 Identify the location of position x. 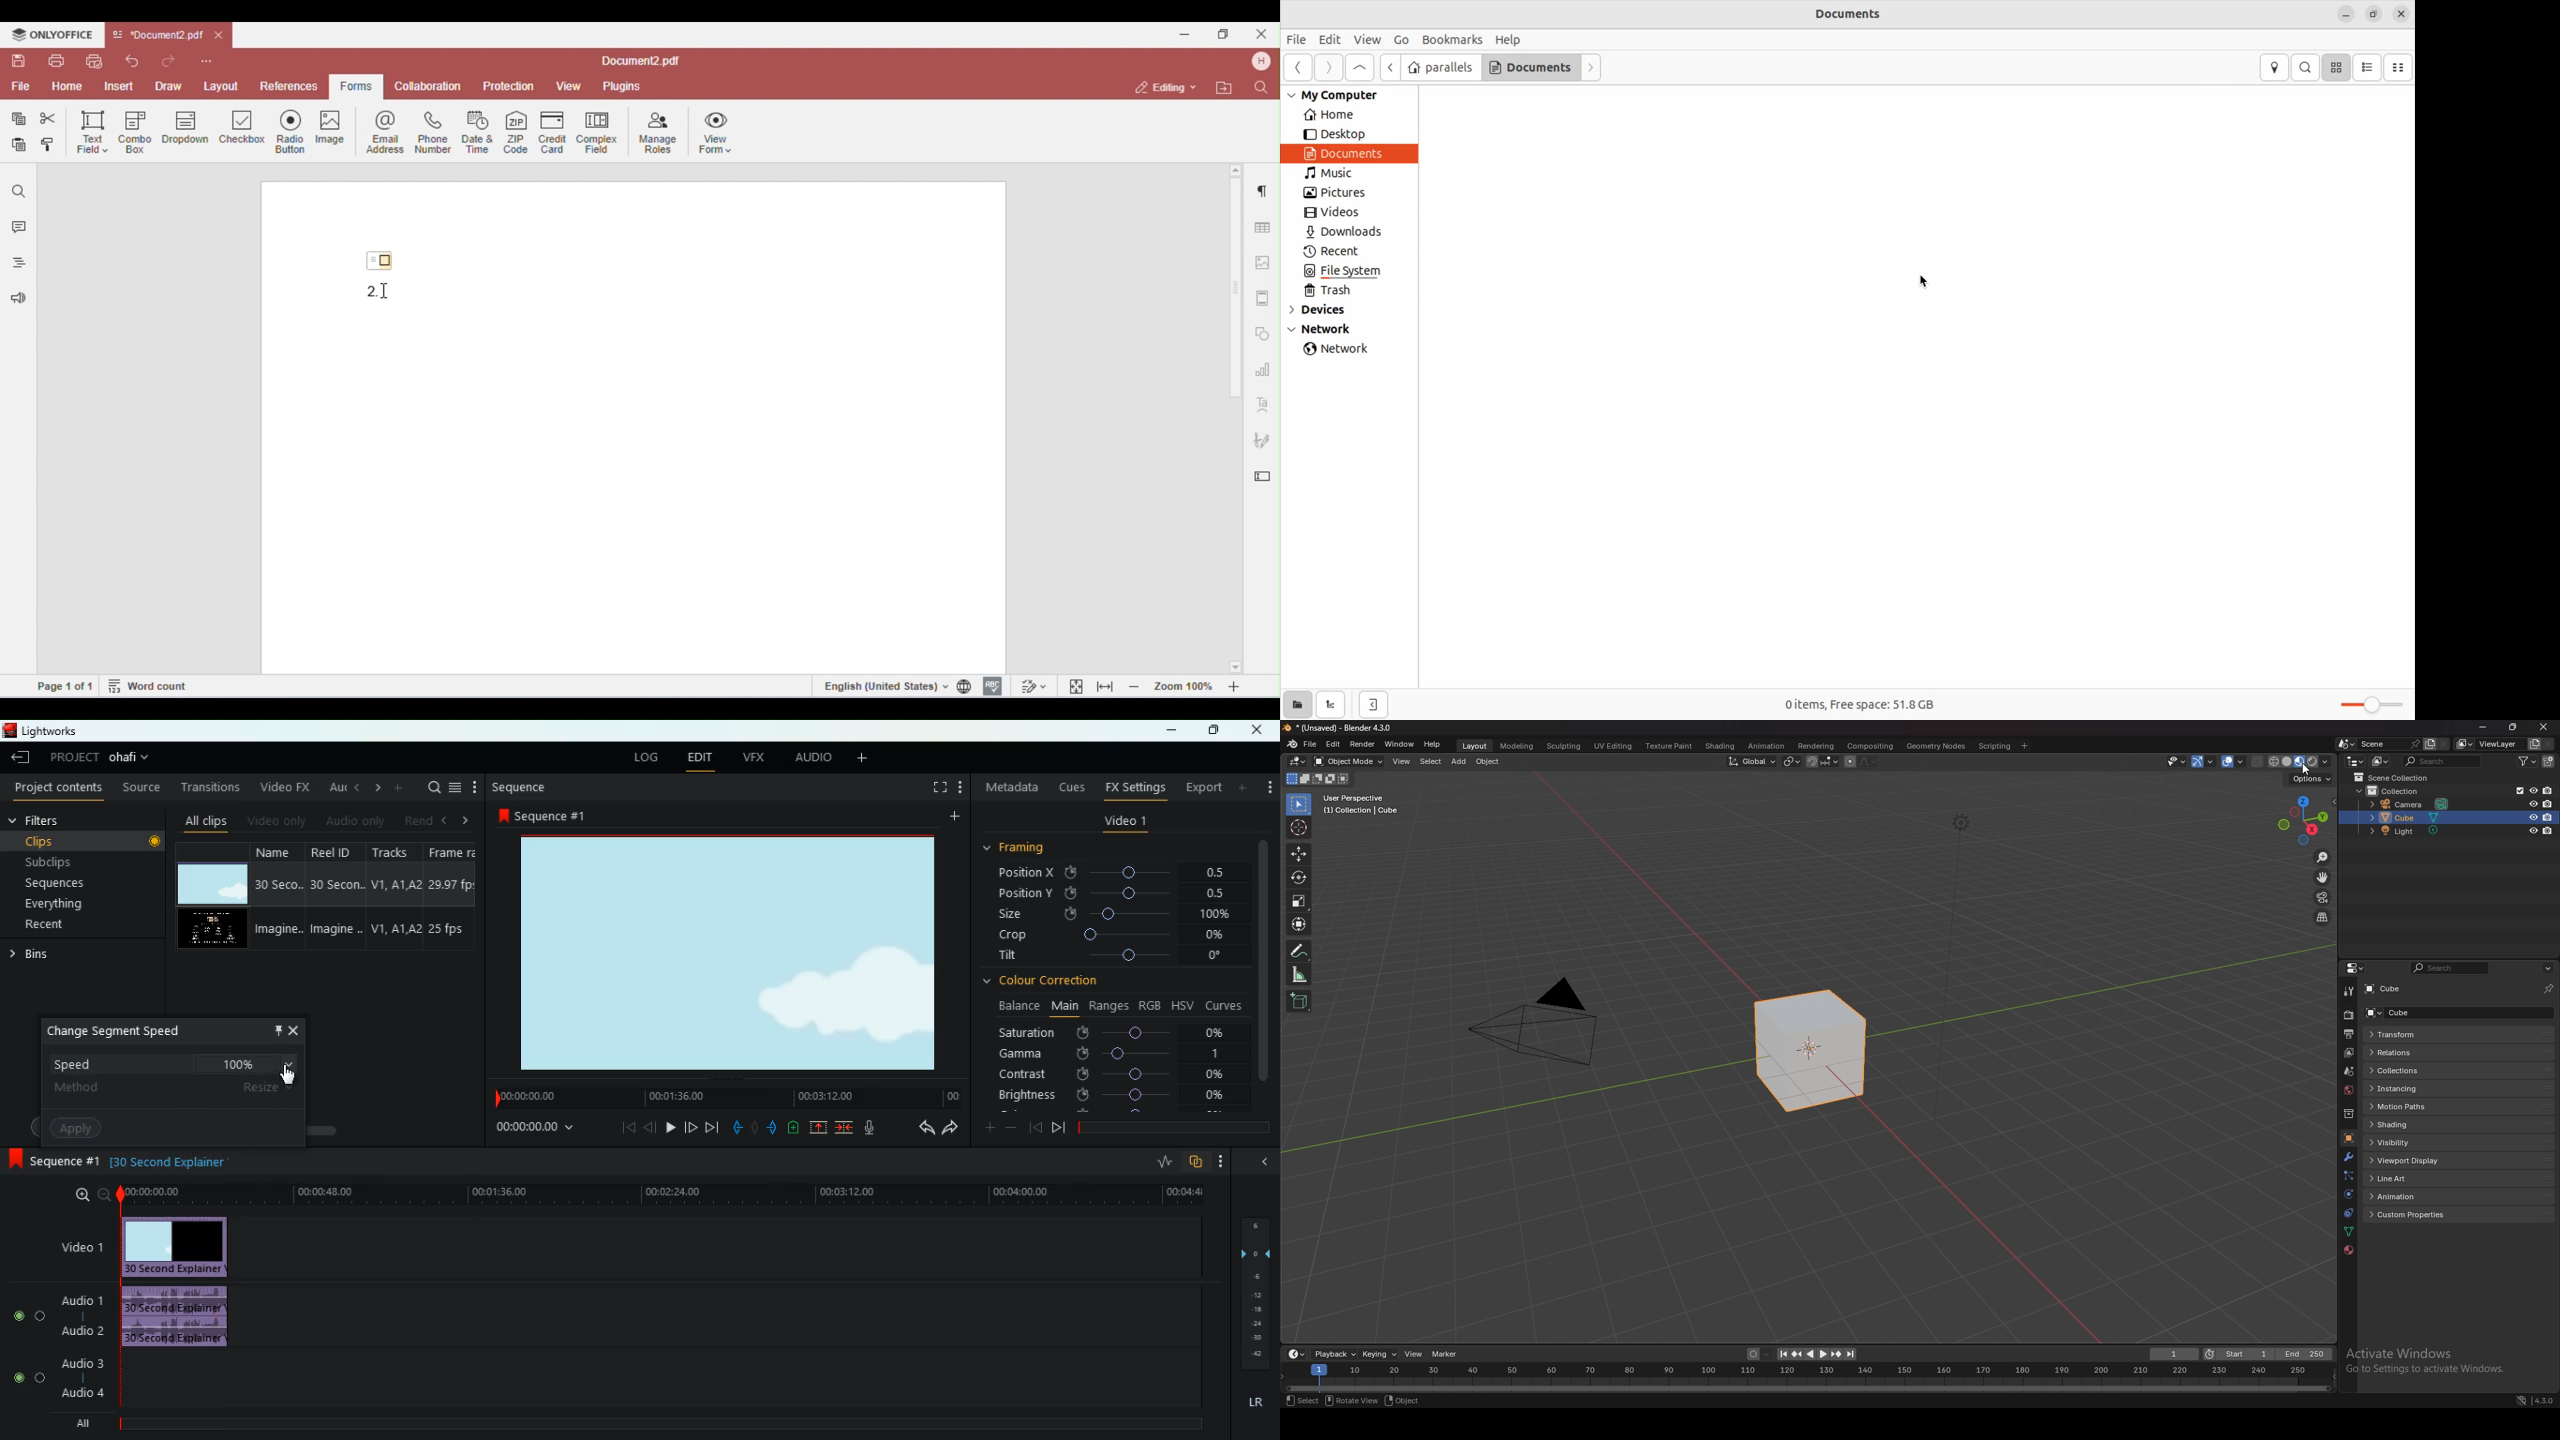
(1116, 872).